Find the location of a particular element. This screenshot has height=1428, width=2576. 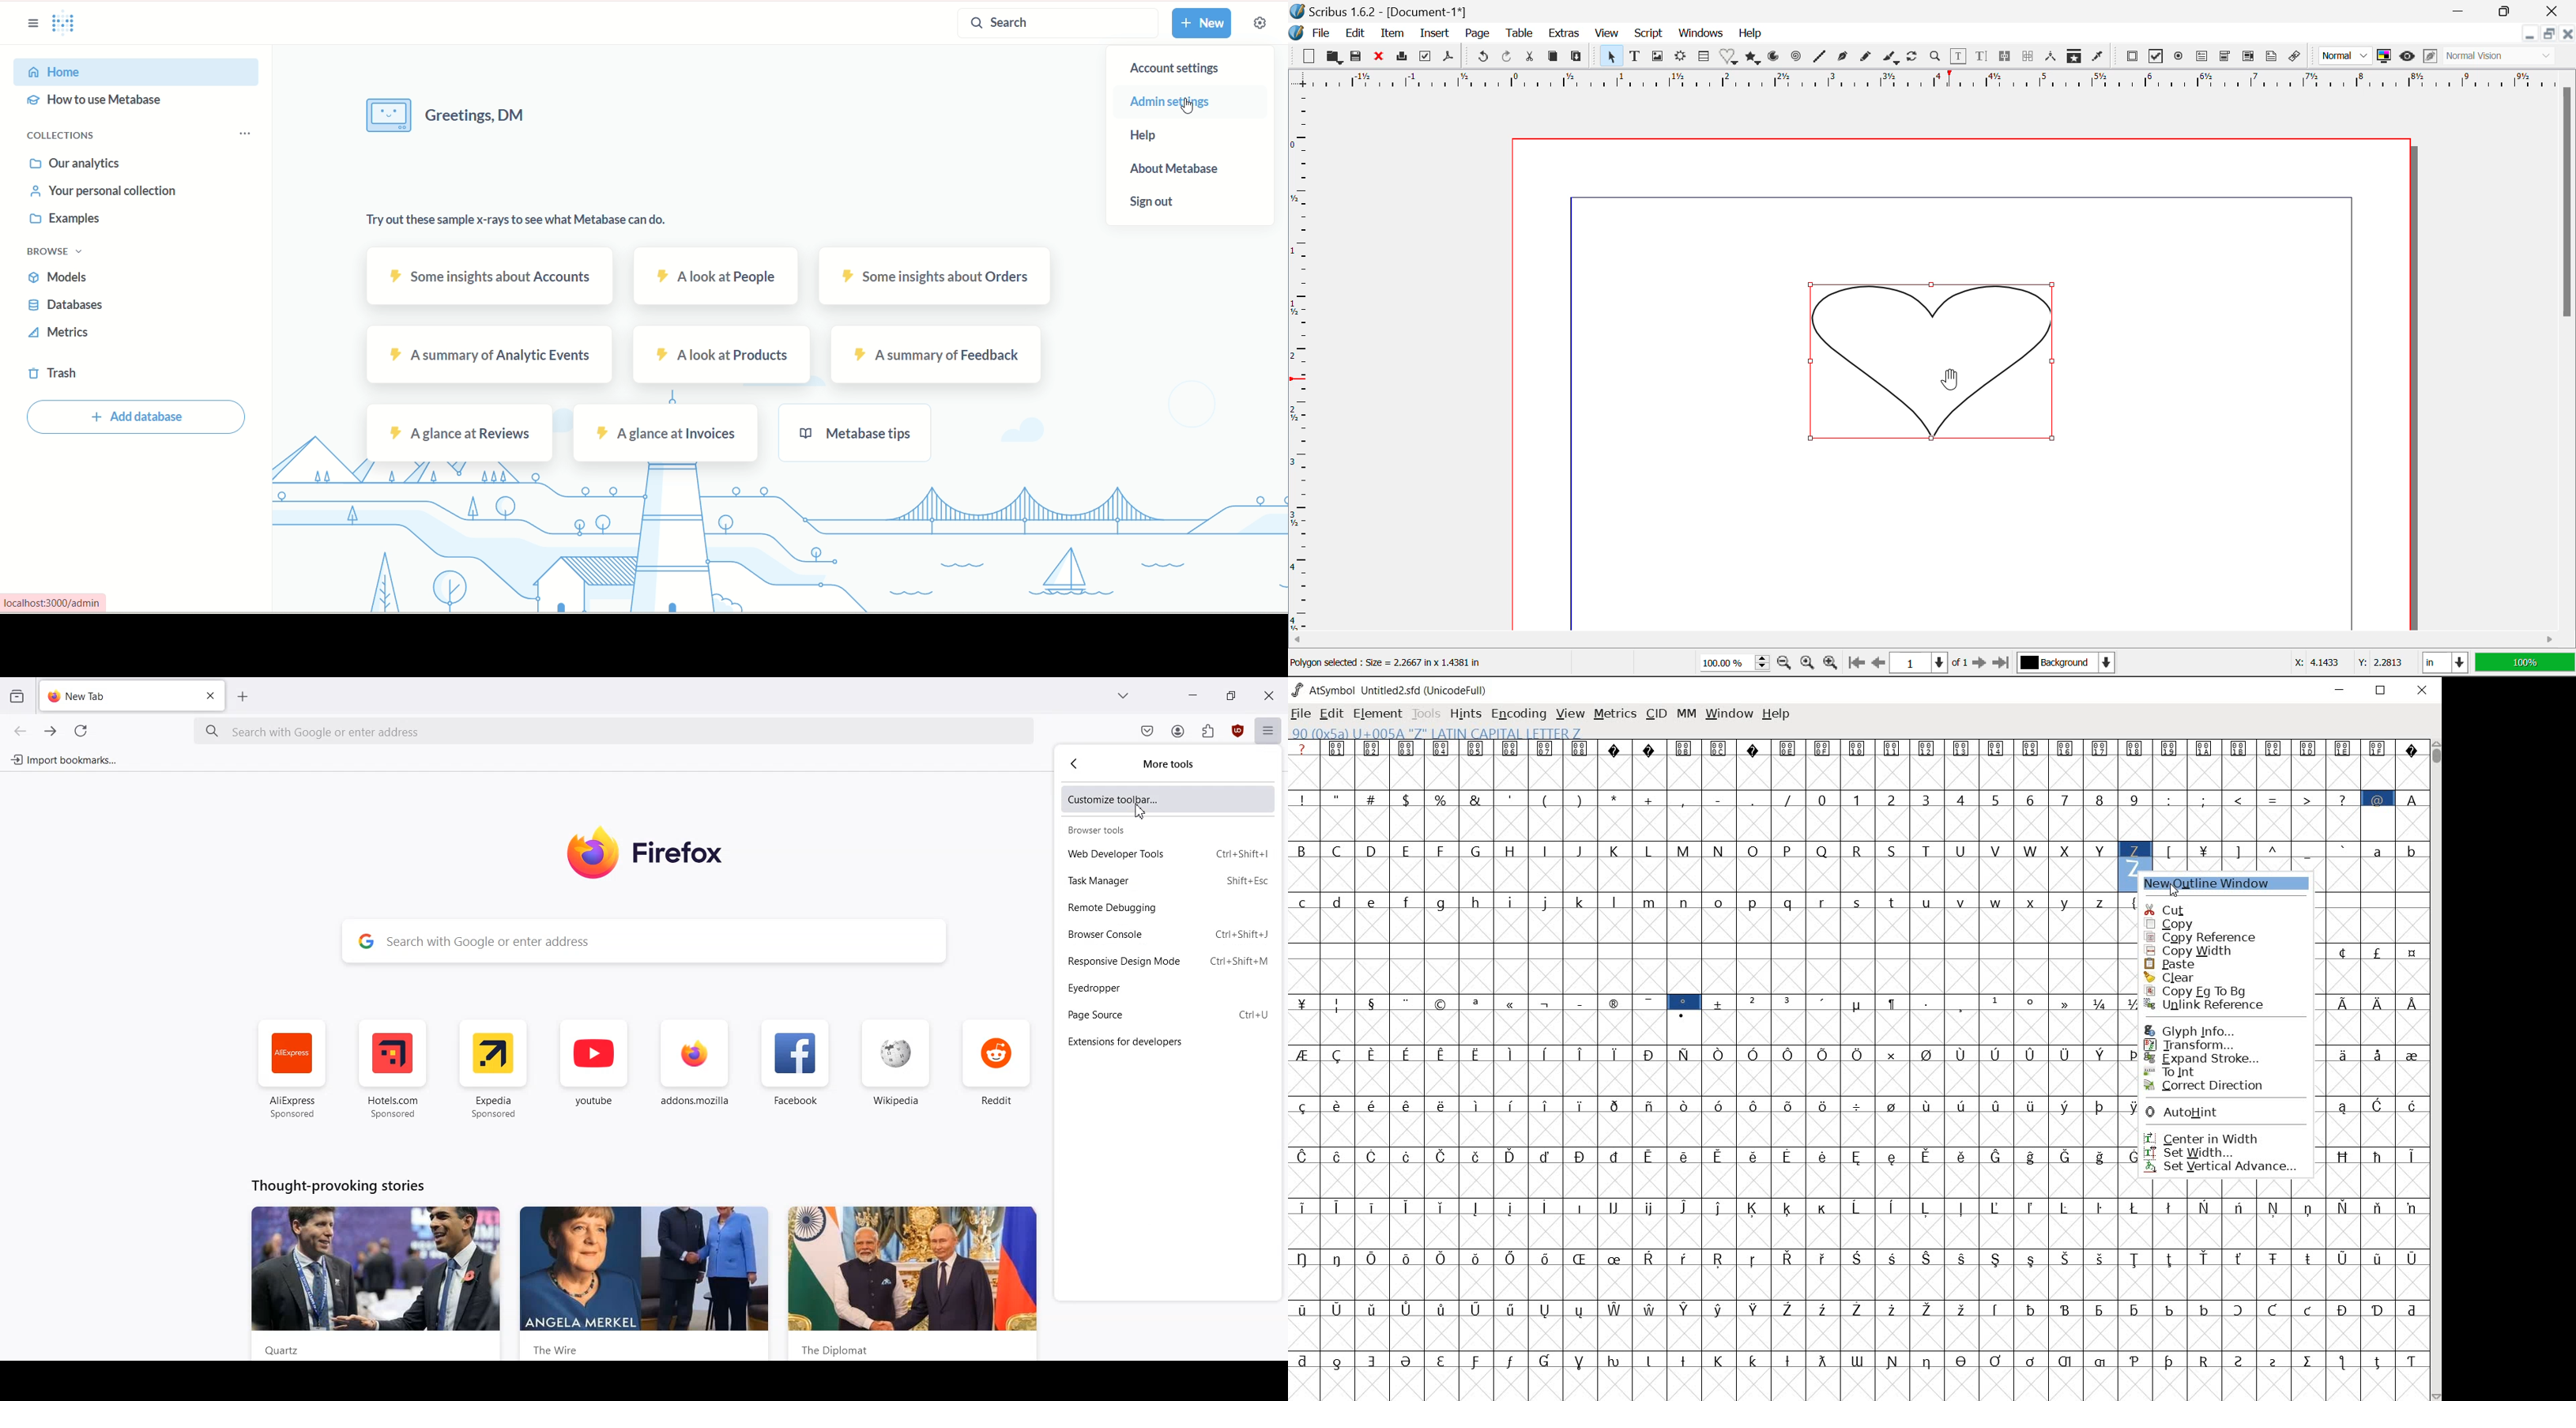

Reddit is located at coordinates (999, 1070).